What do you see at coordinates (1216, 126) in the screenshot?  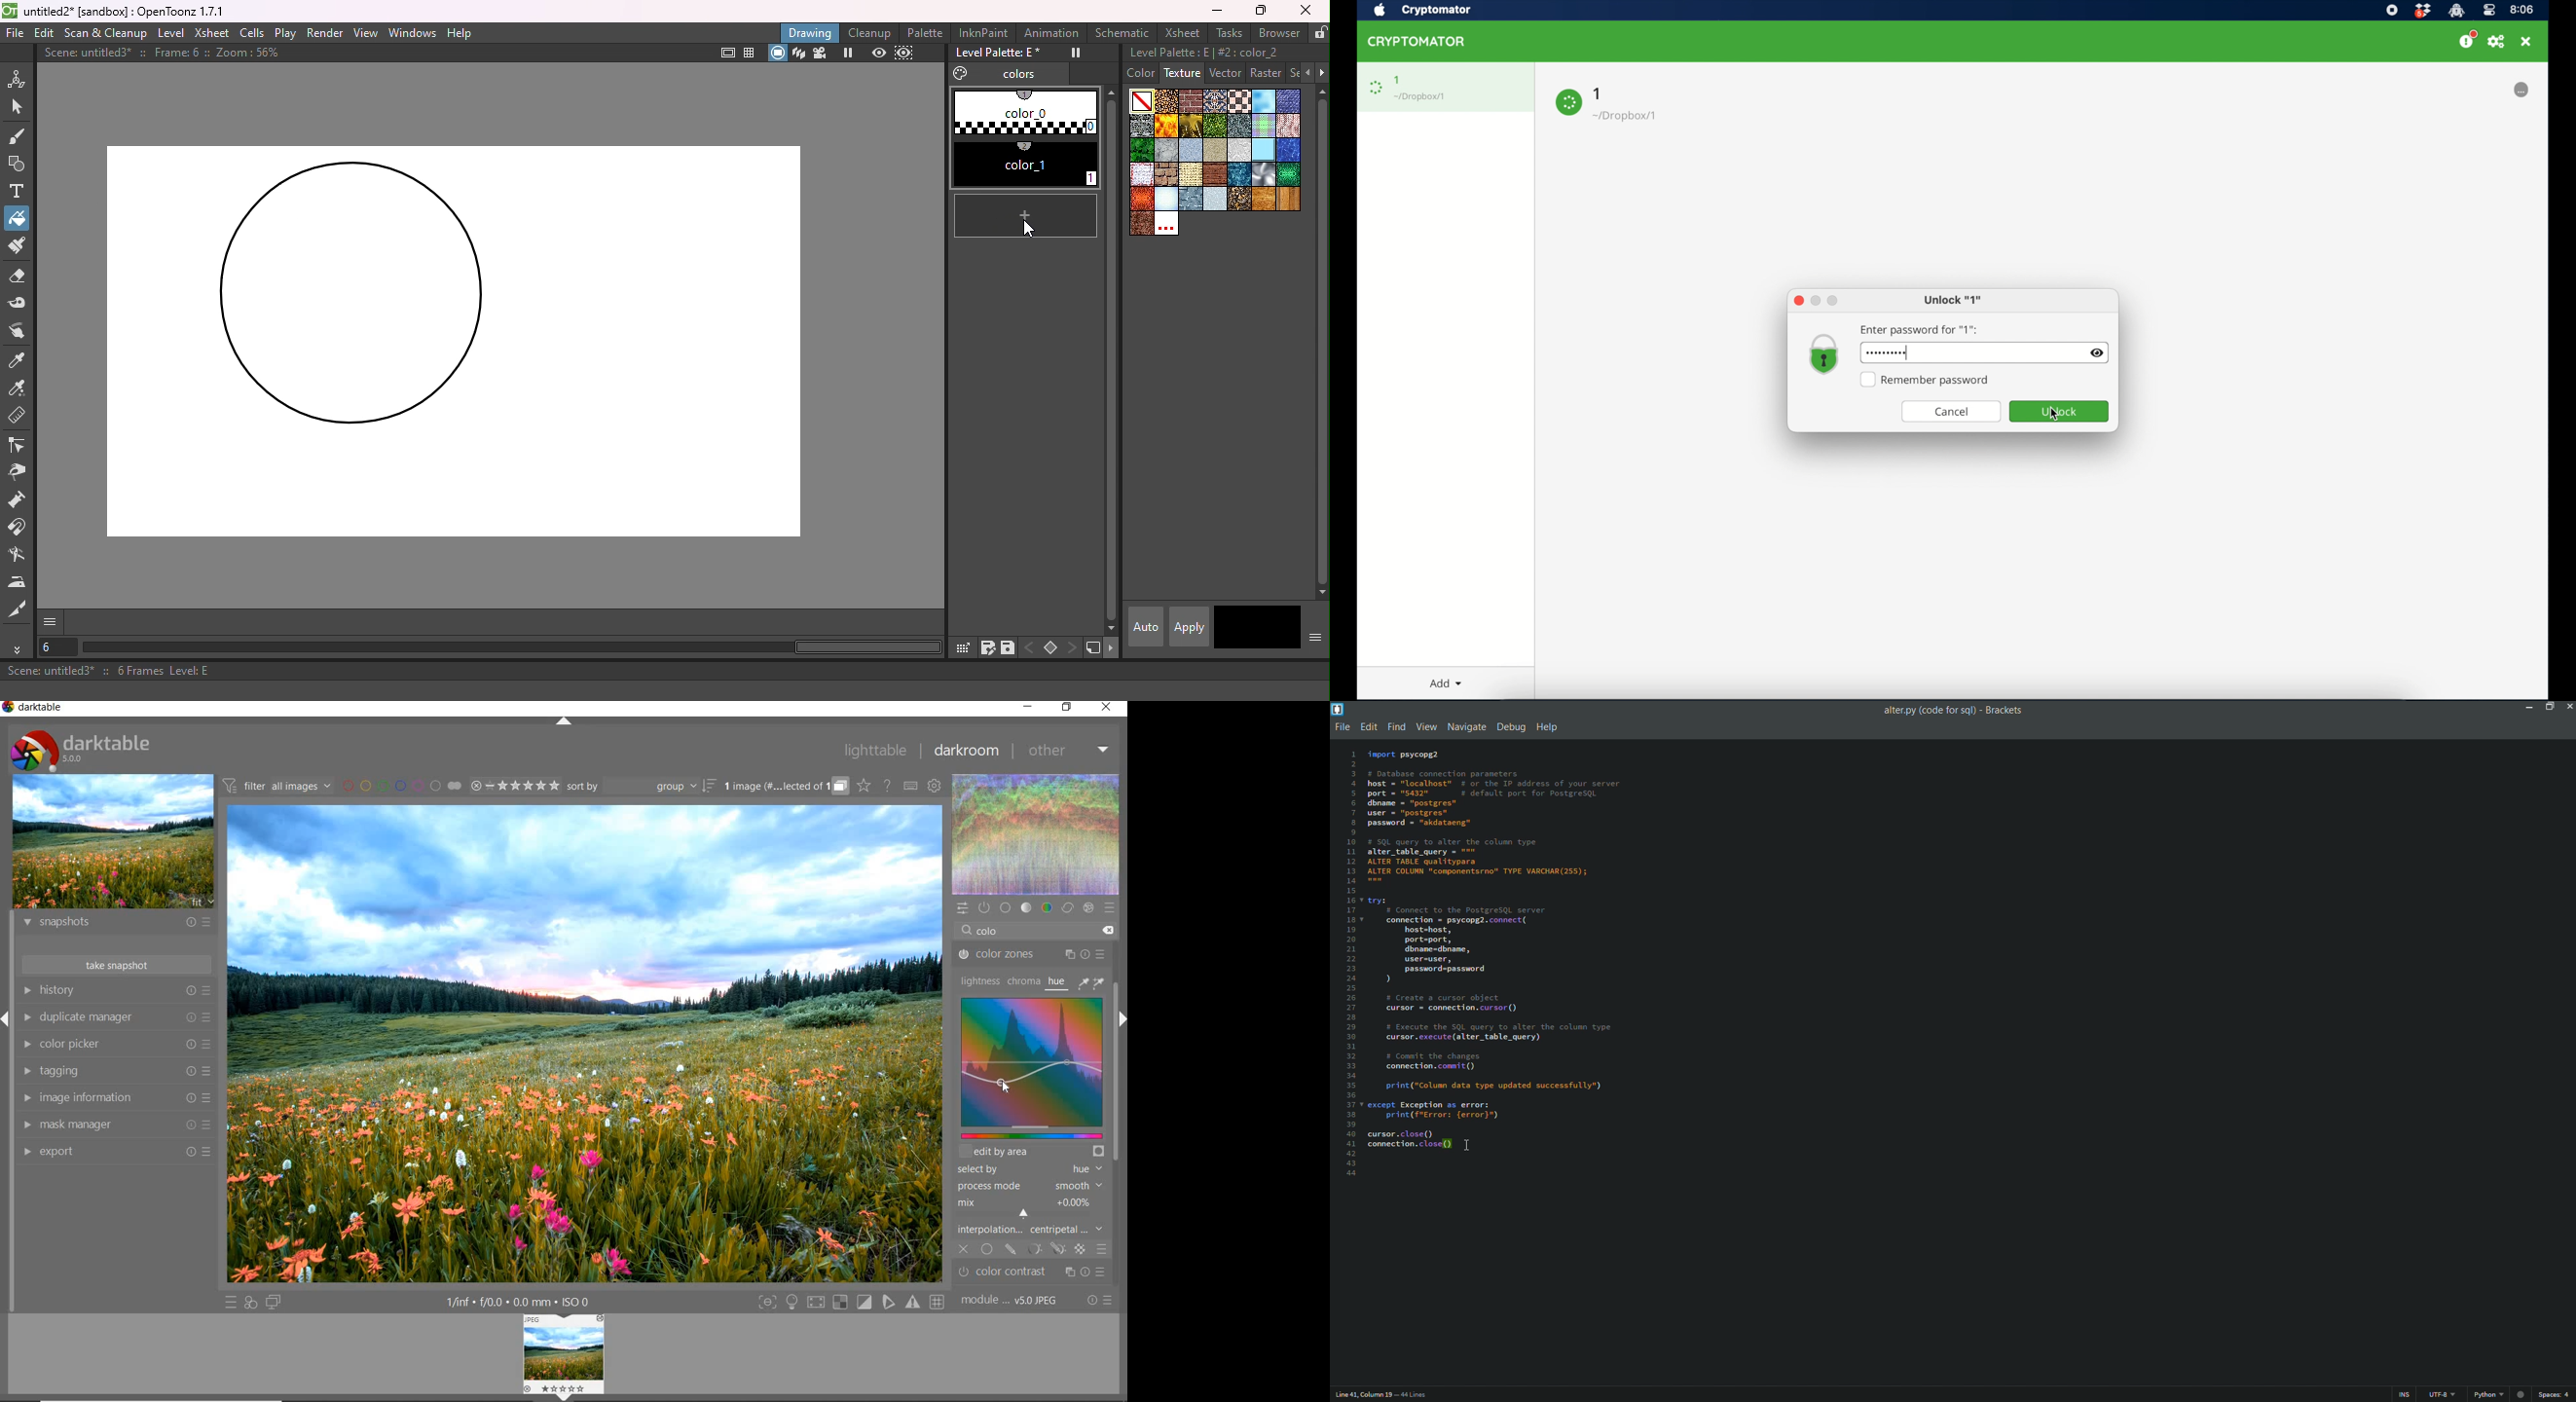 I see `Grass.bmp` at bounding box center [1216, 126].